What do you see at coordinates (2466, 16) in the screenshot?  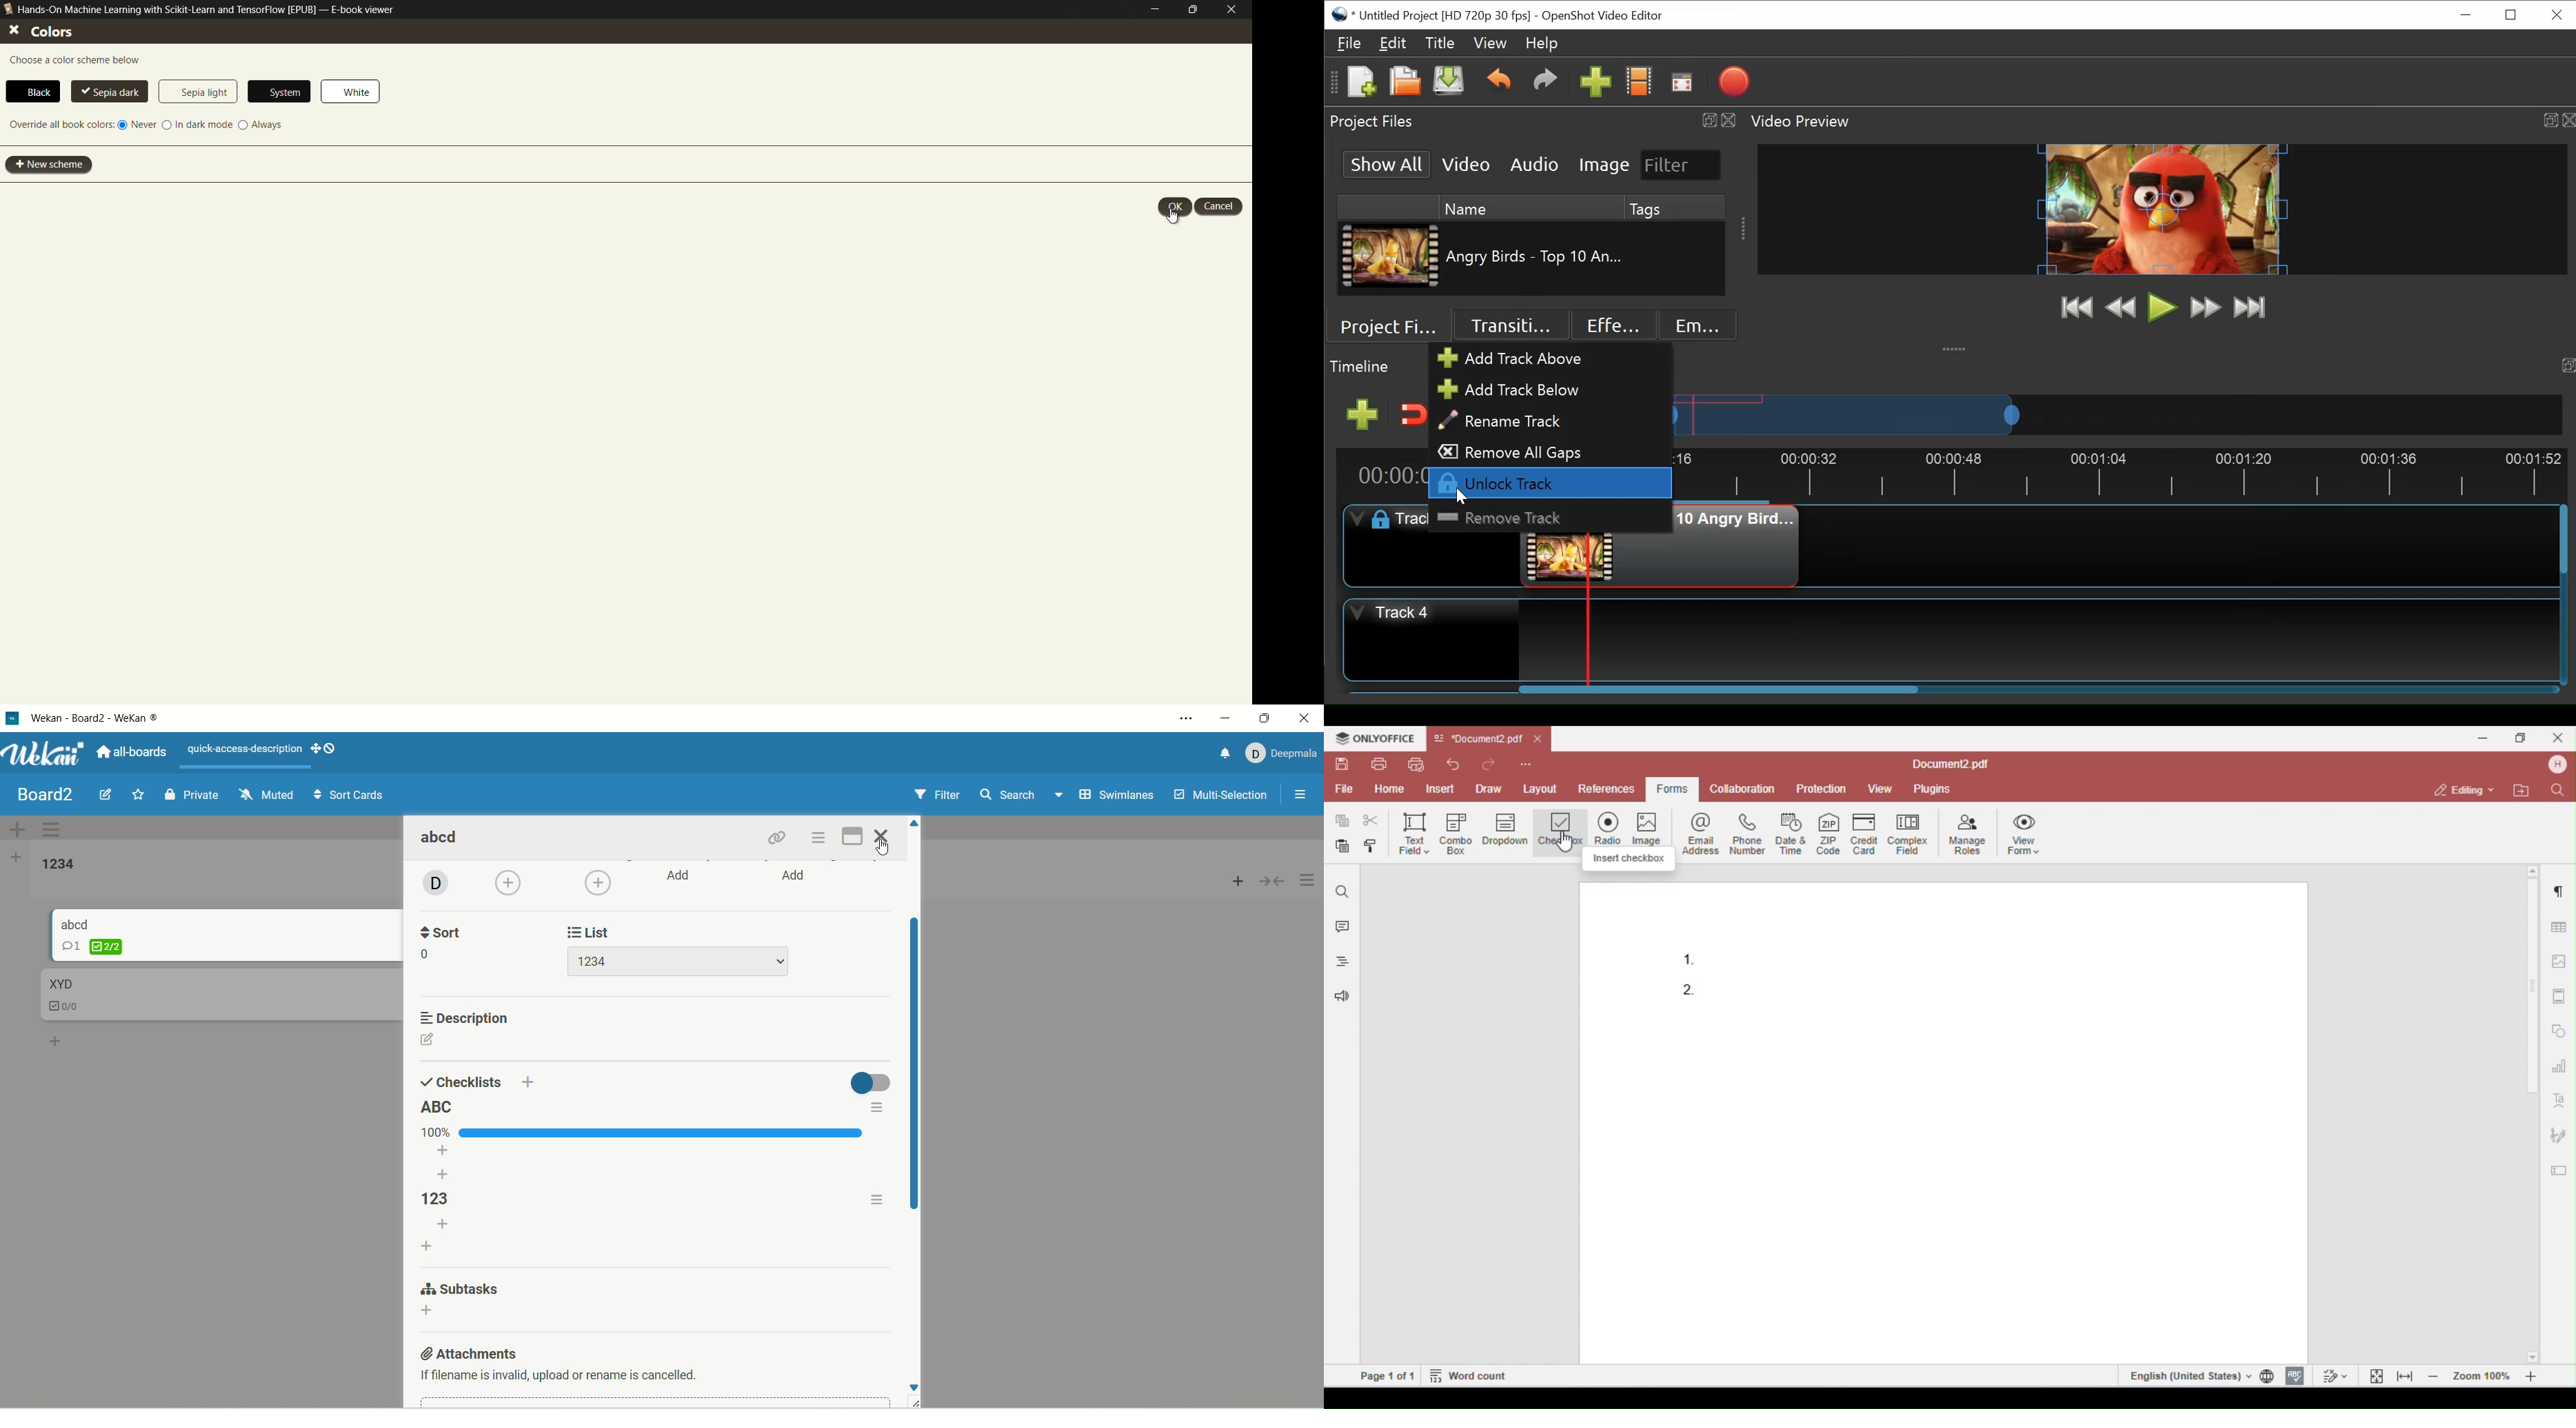 I see `minimize` at bounding box center [2466, 16].